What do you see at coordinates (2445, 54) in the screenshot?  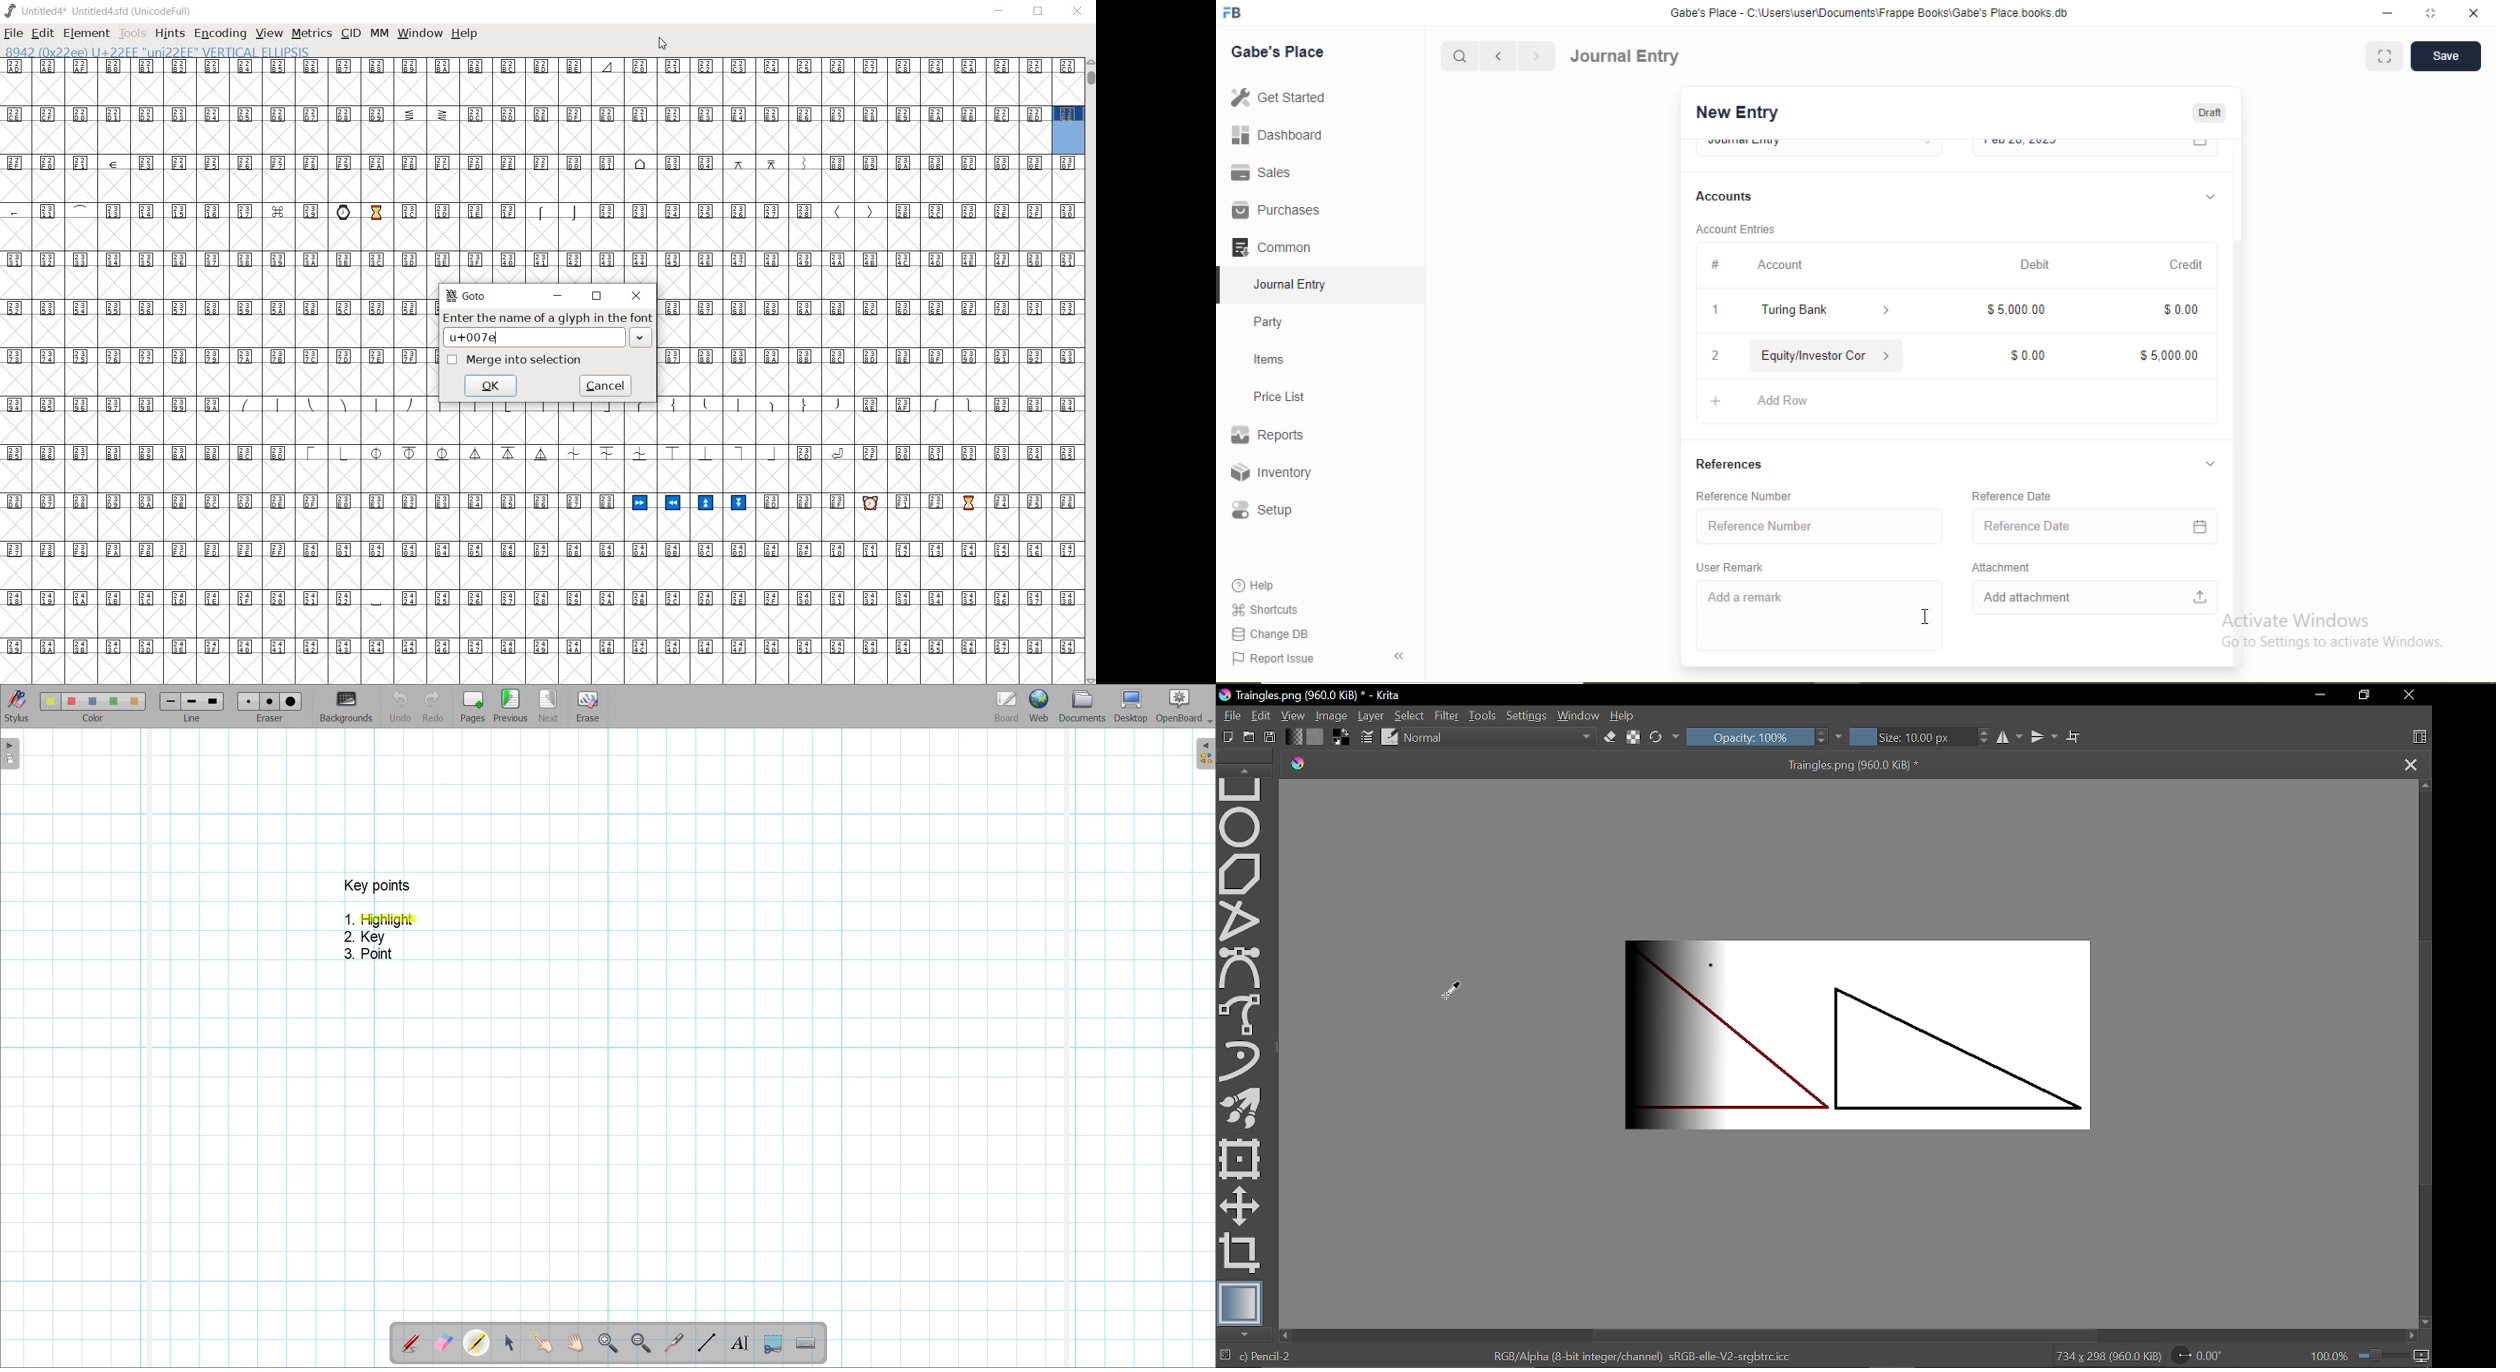 I see `Save` at bounding box center [2445, 54].